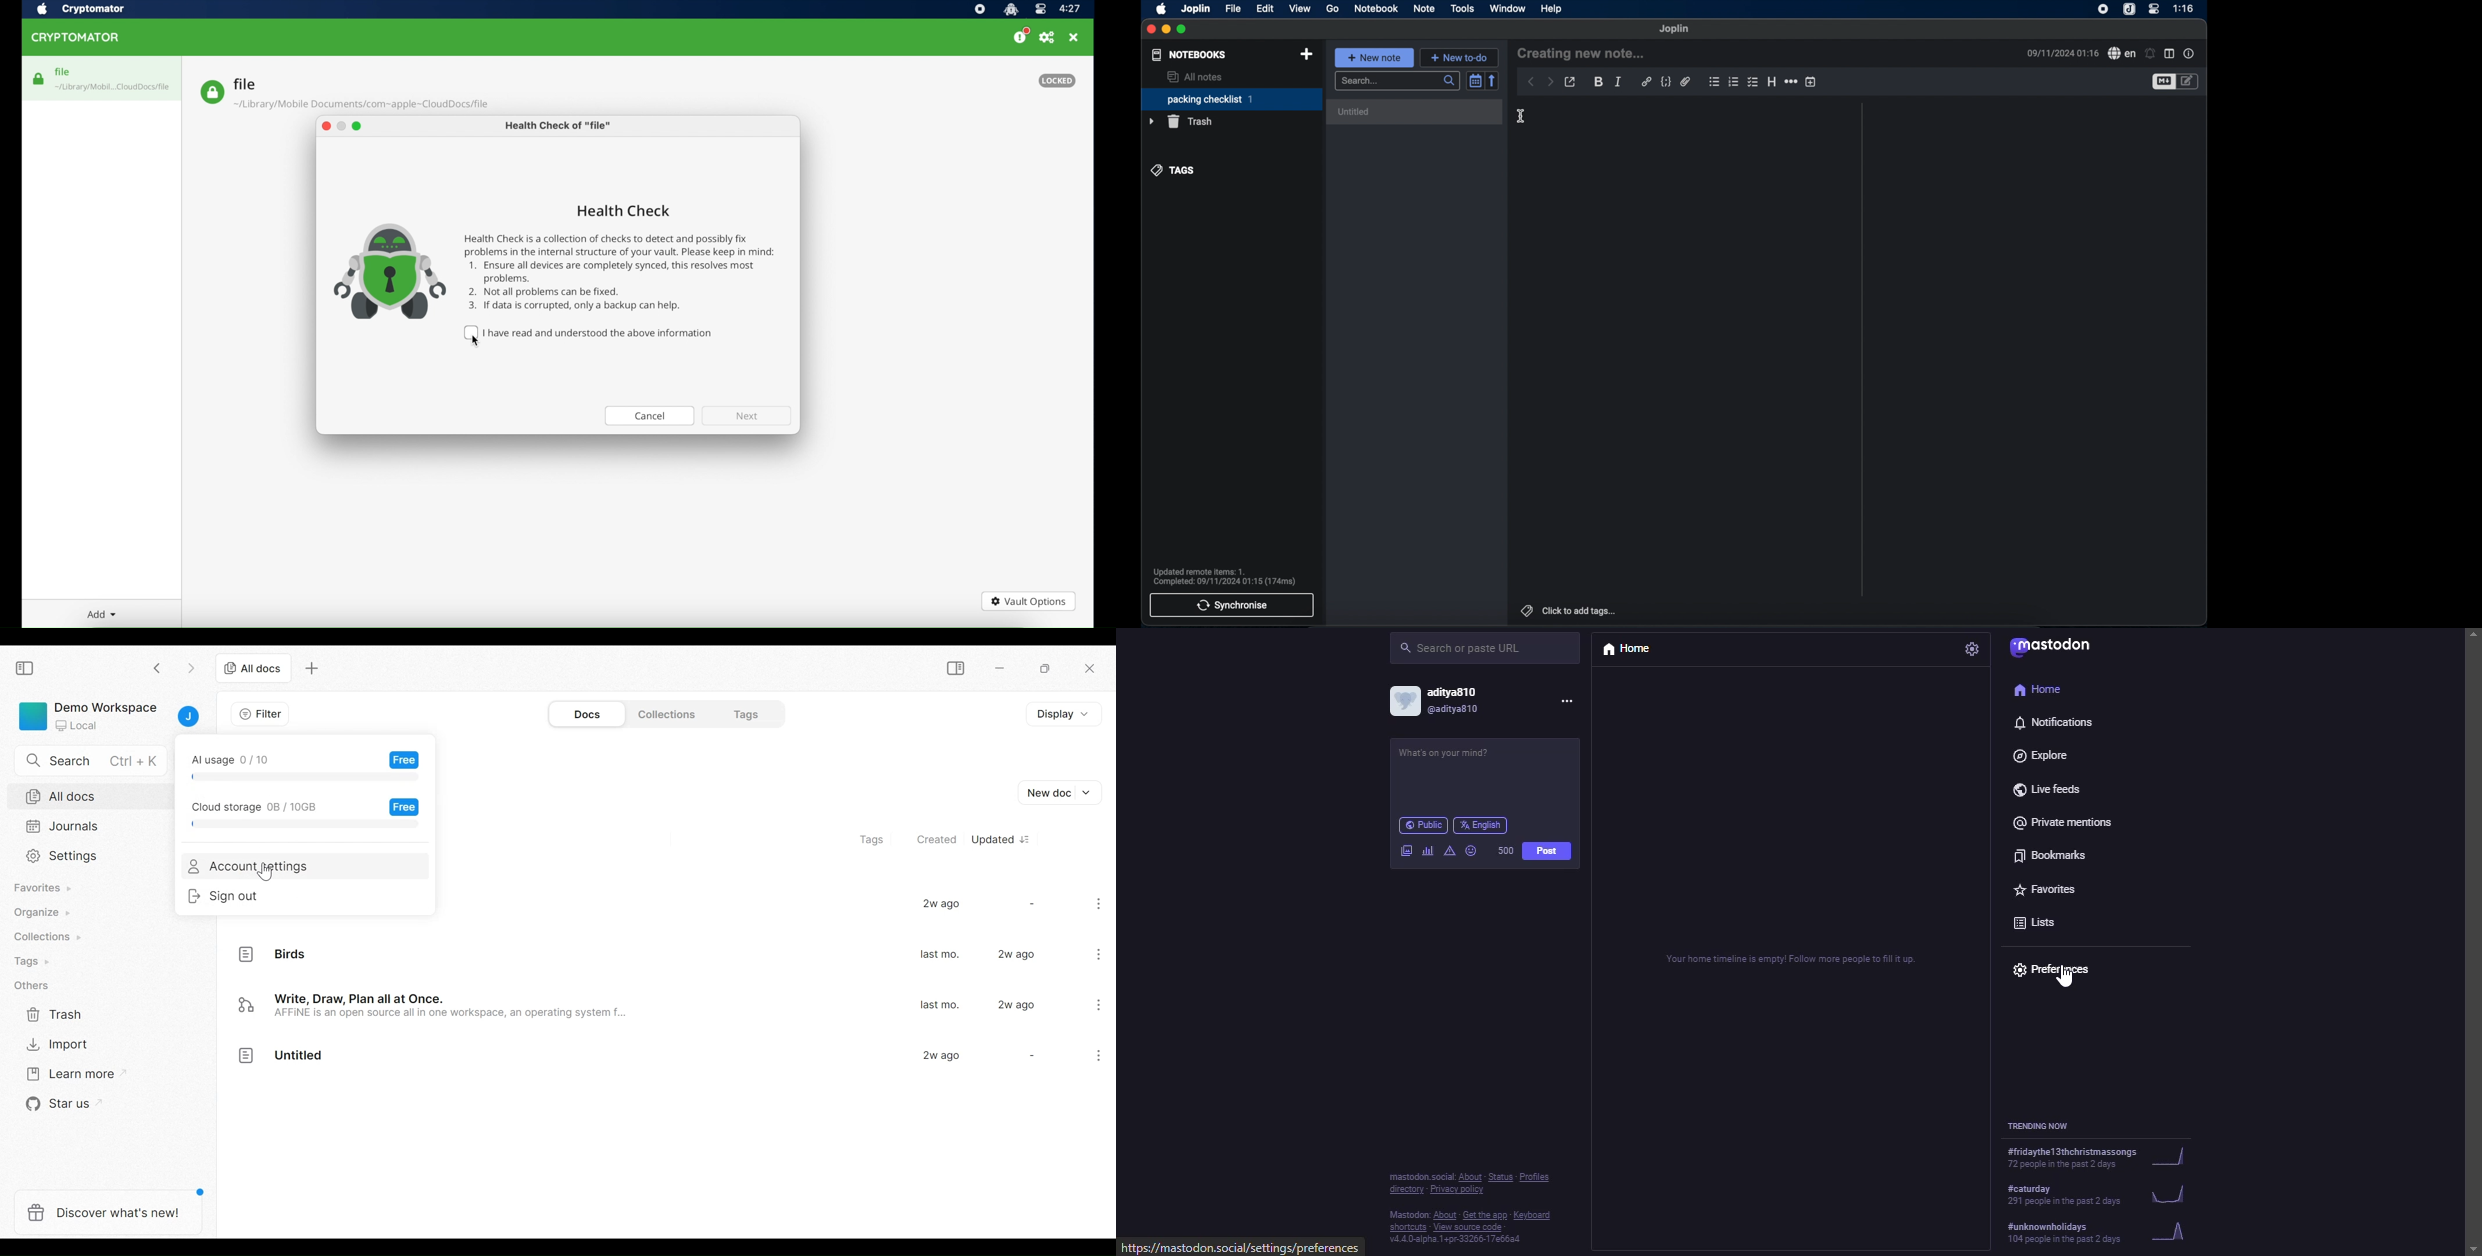  What do you see at coordinates (1569, 610) in the screenshot?
I see `click to add tags` at bounding box center [1569, 610].